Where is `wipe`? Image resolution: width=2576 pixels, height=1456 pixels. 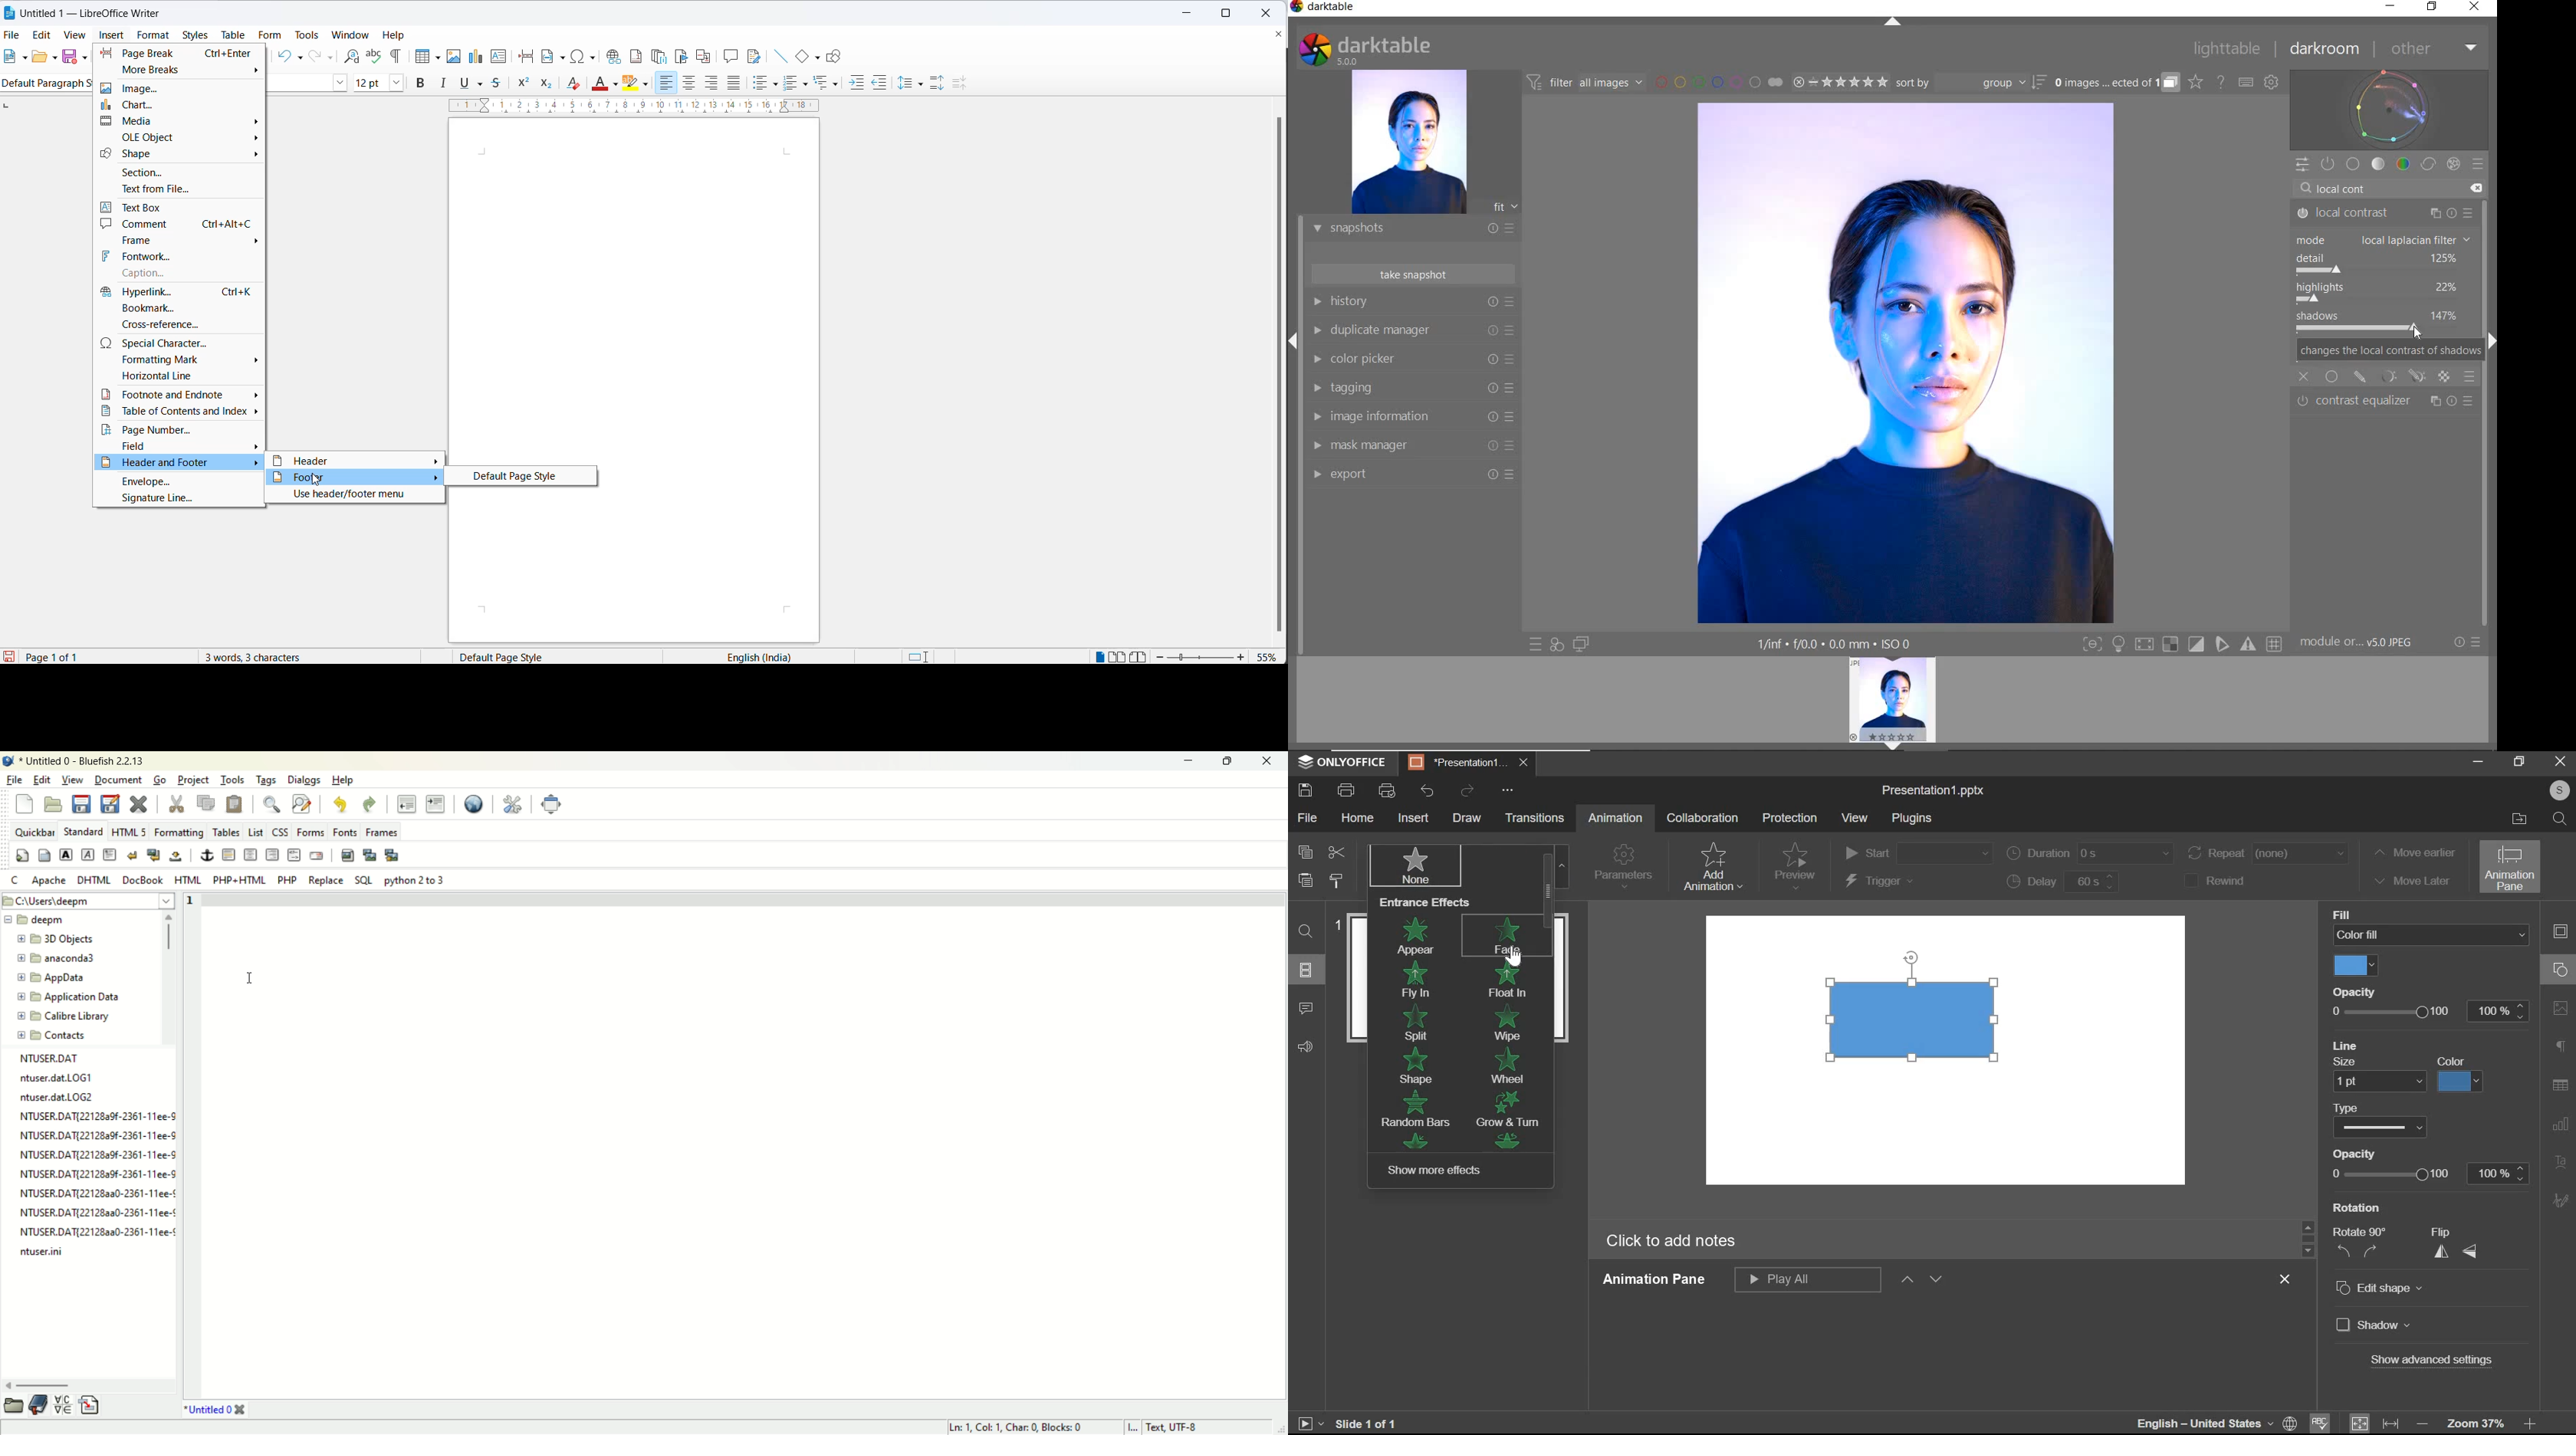
wipe is located at coordinates (1513, 1022).